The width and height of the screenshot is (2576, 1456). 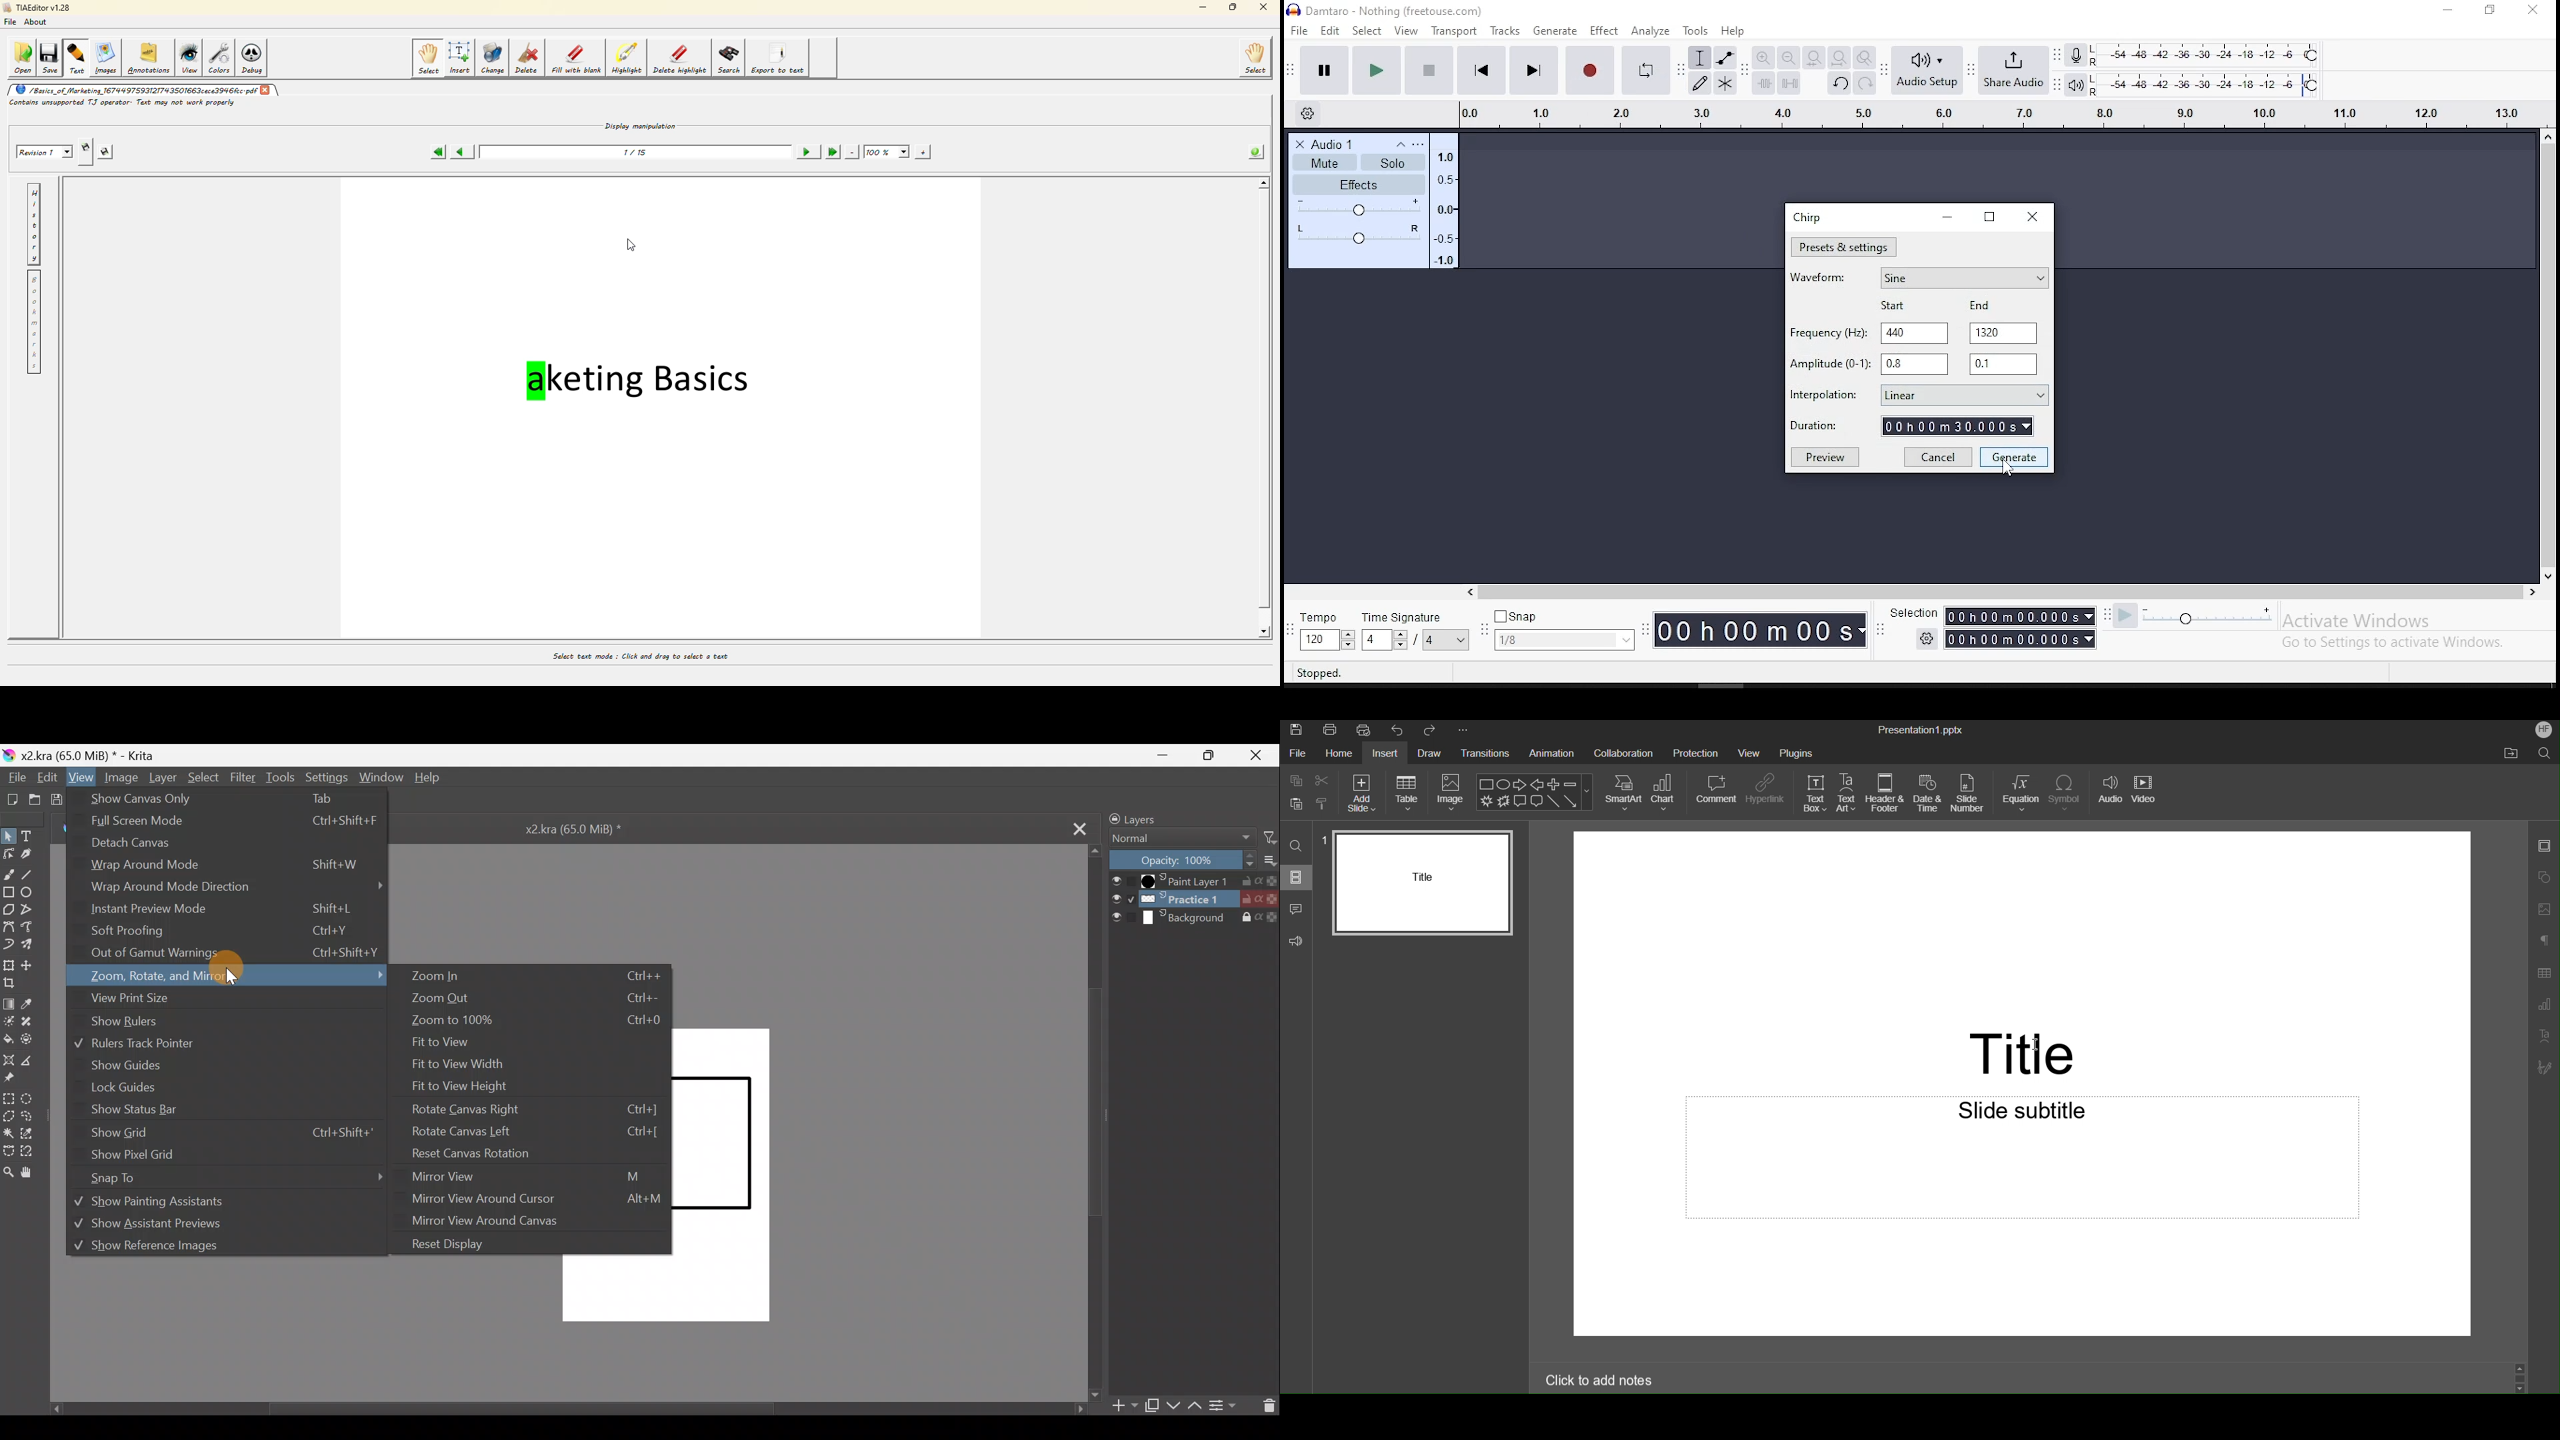 What do you see at coordinates (781, 59) in the screenshot?
I see `export to text` at bounding box center [781, 59].